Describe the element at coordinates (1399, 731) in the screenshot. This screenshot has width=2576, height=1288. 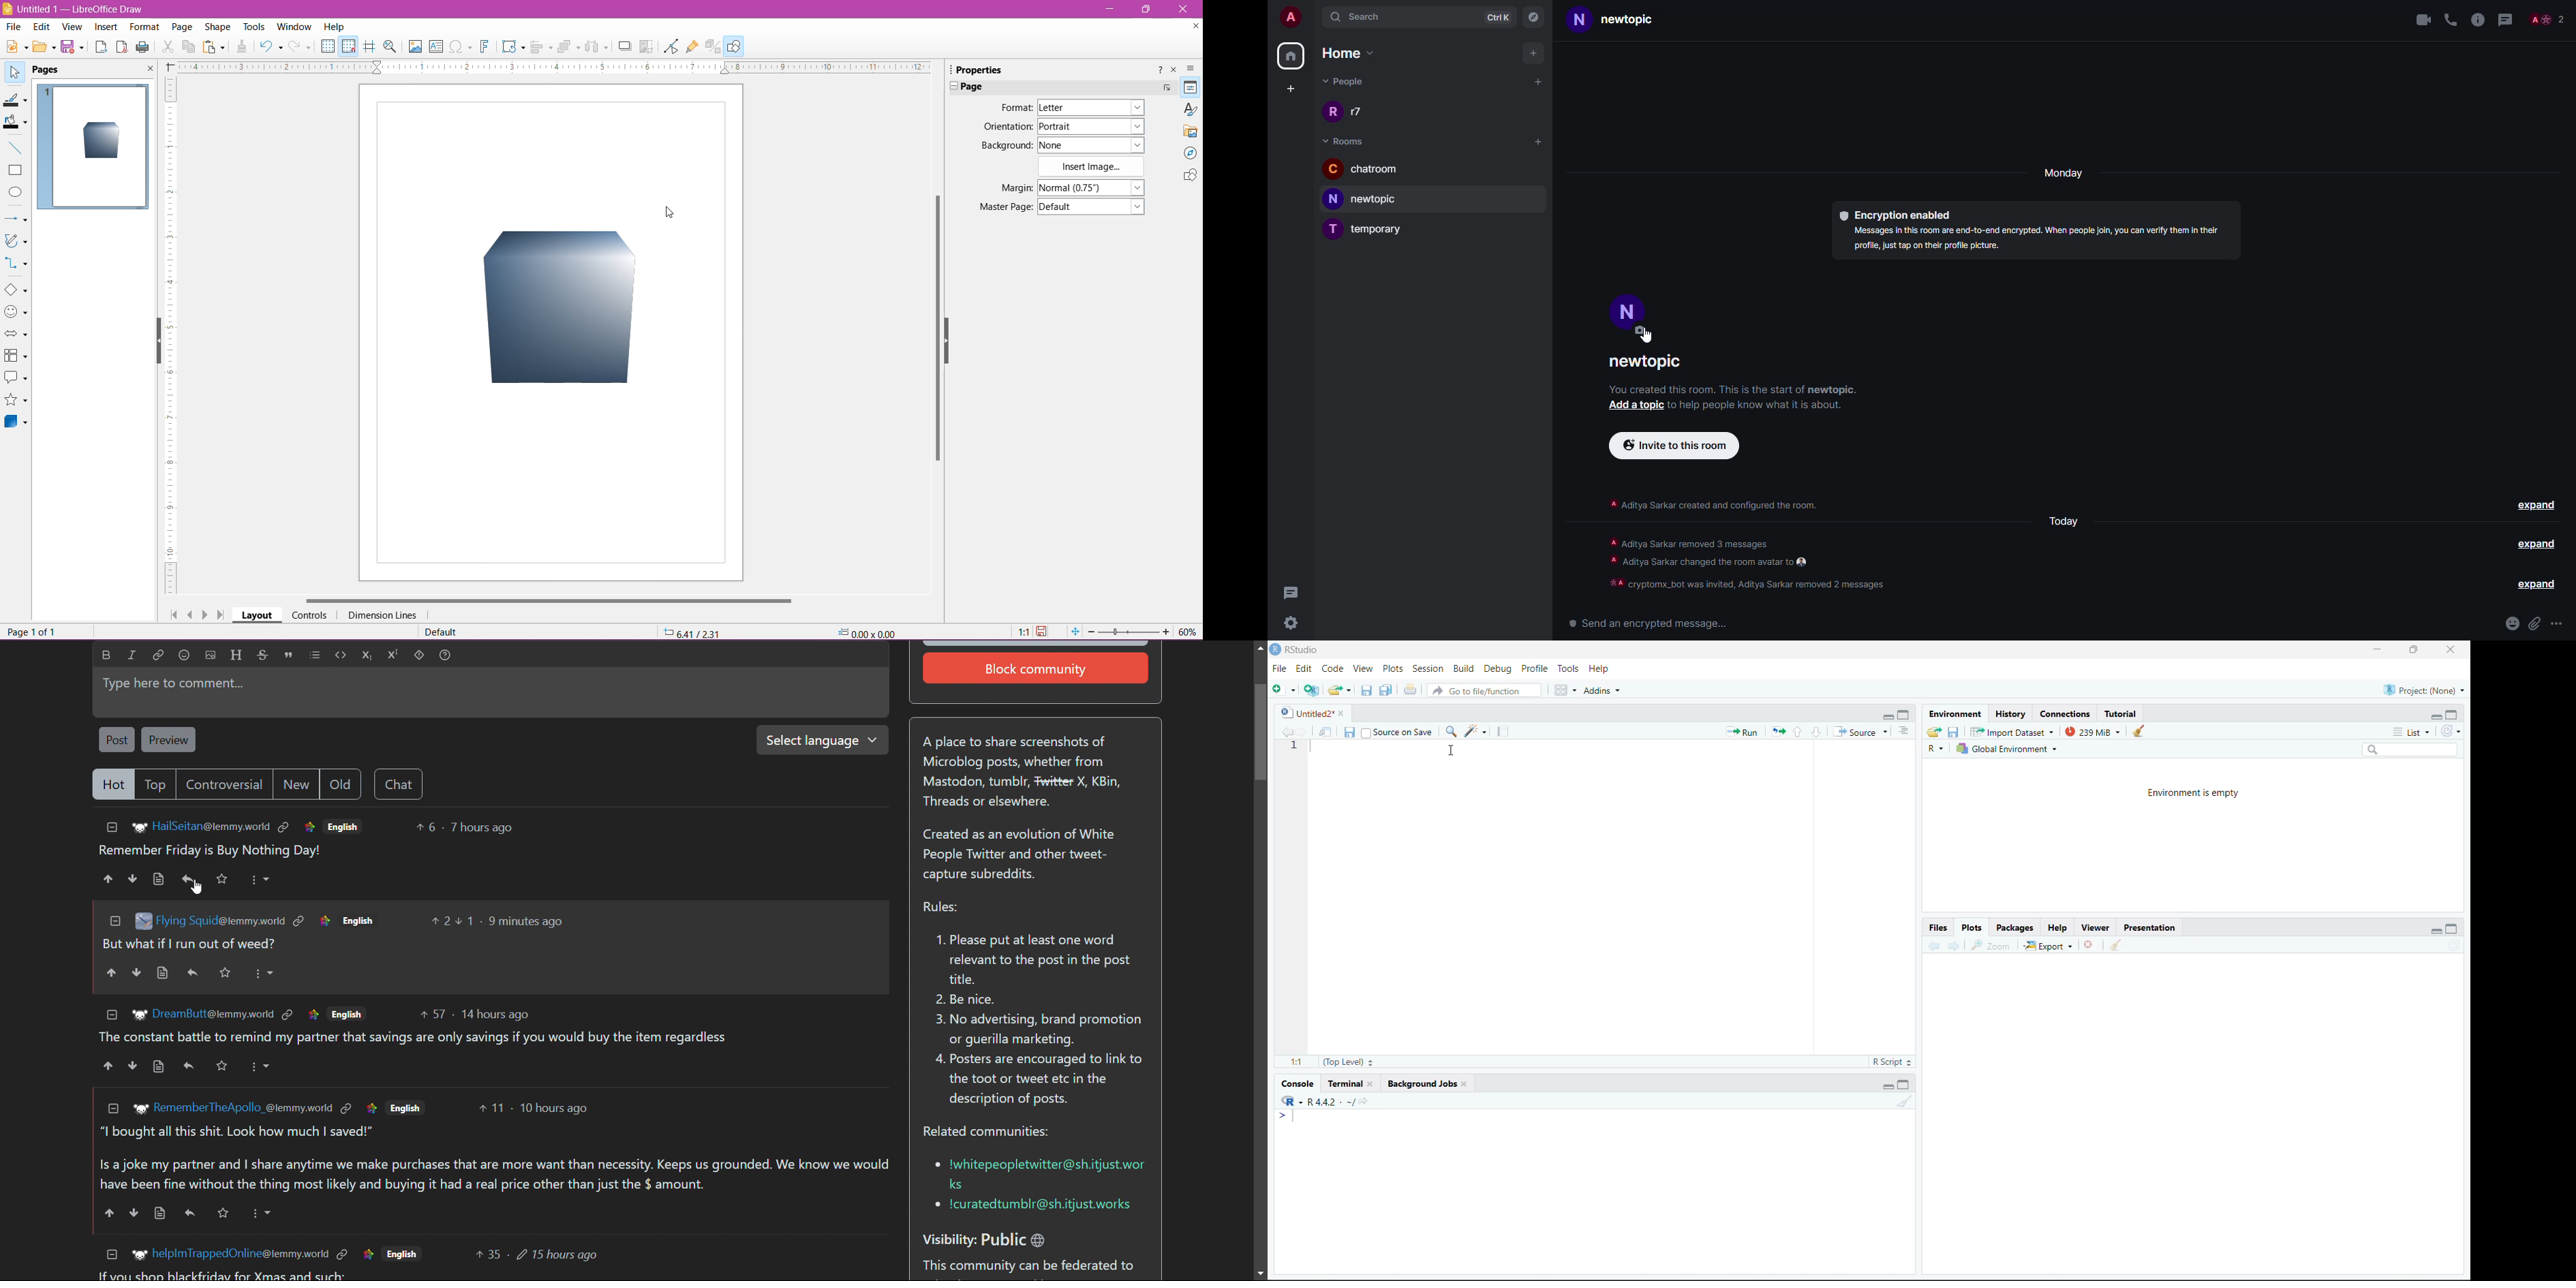
I see `Source on Save` at that location.